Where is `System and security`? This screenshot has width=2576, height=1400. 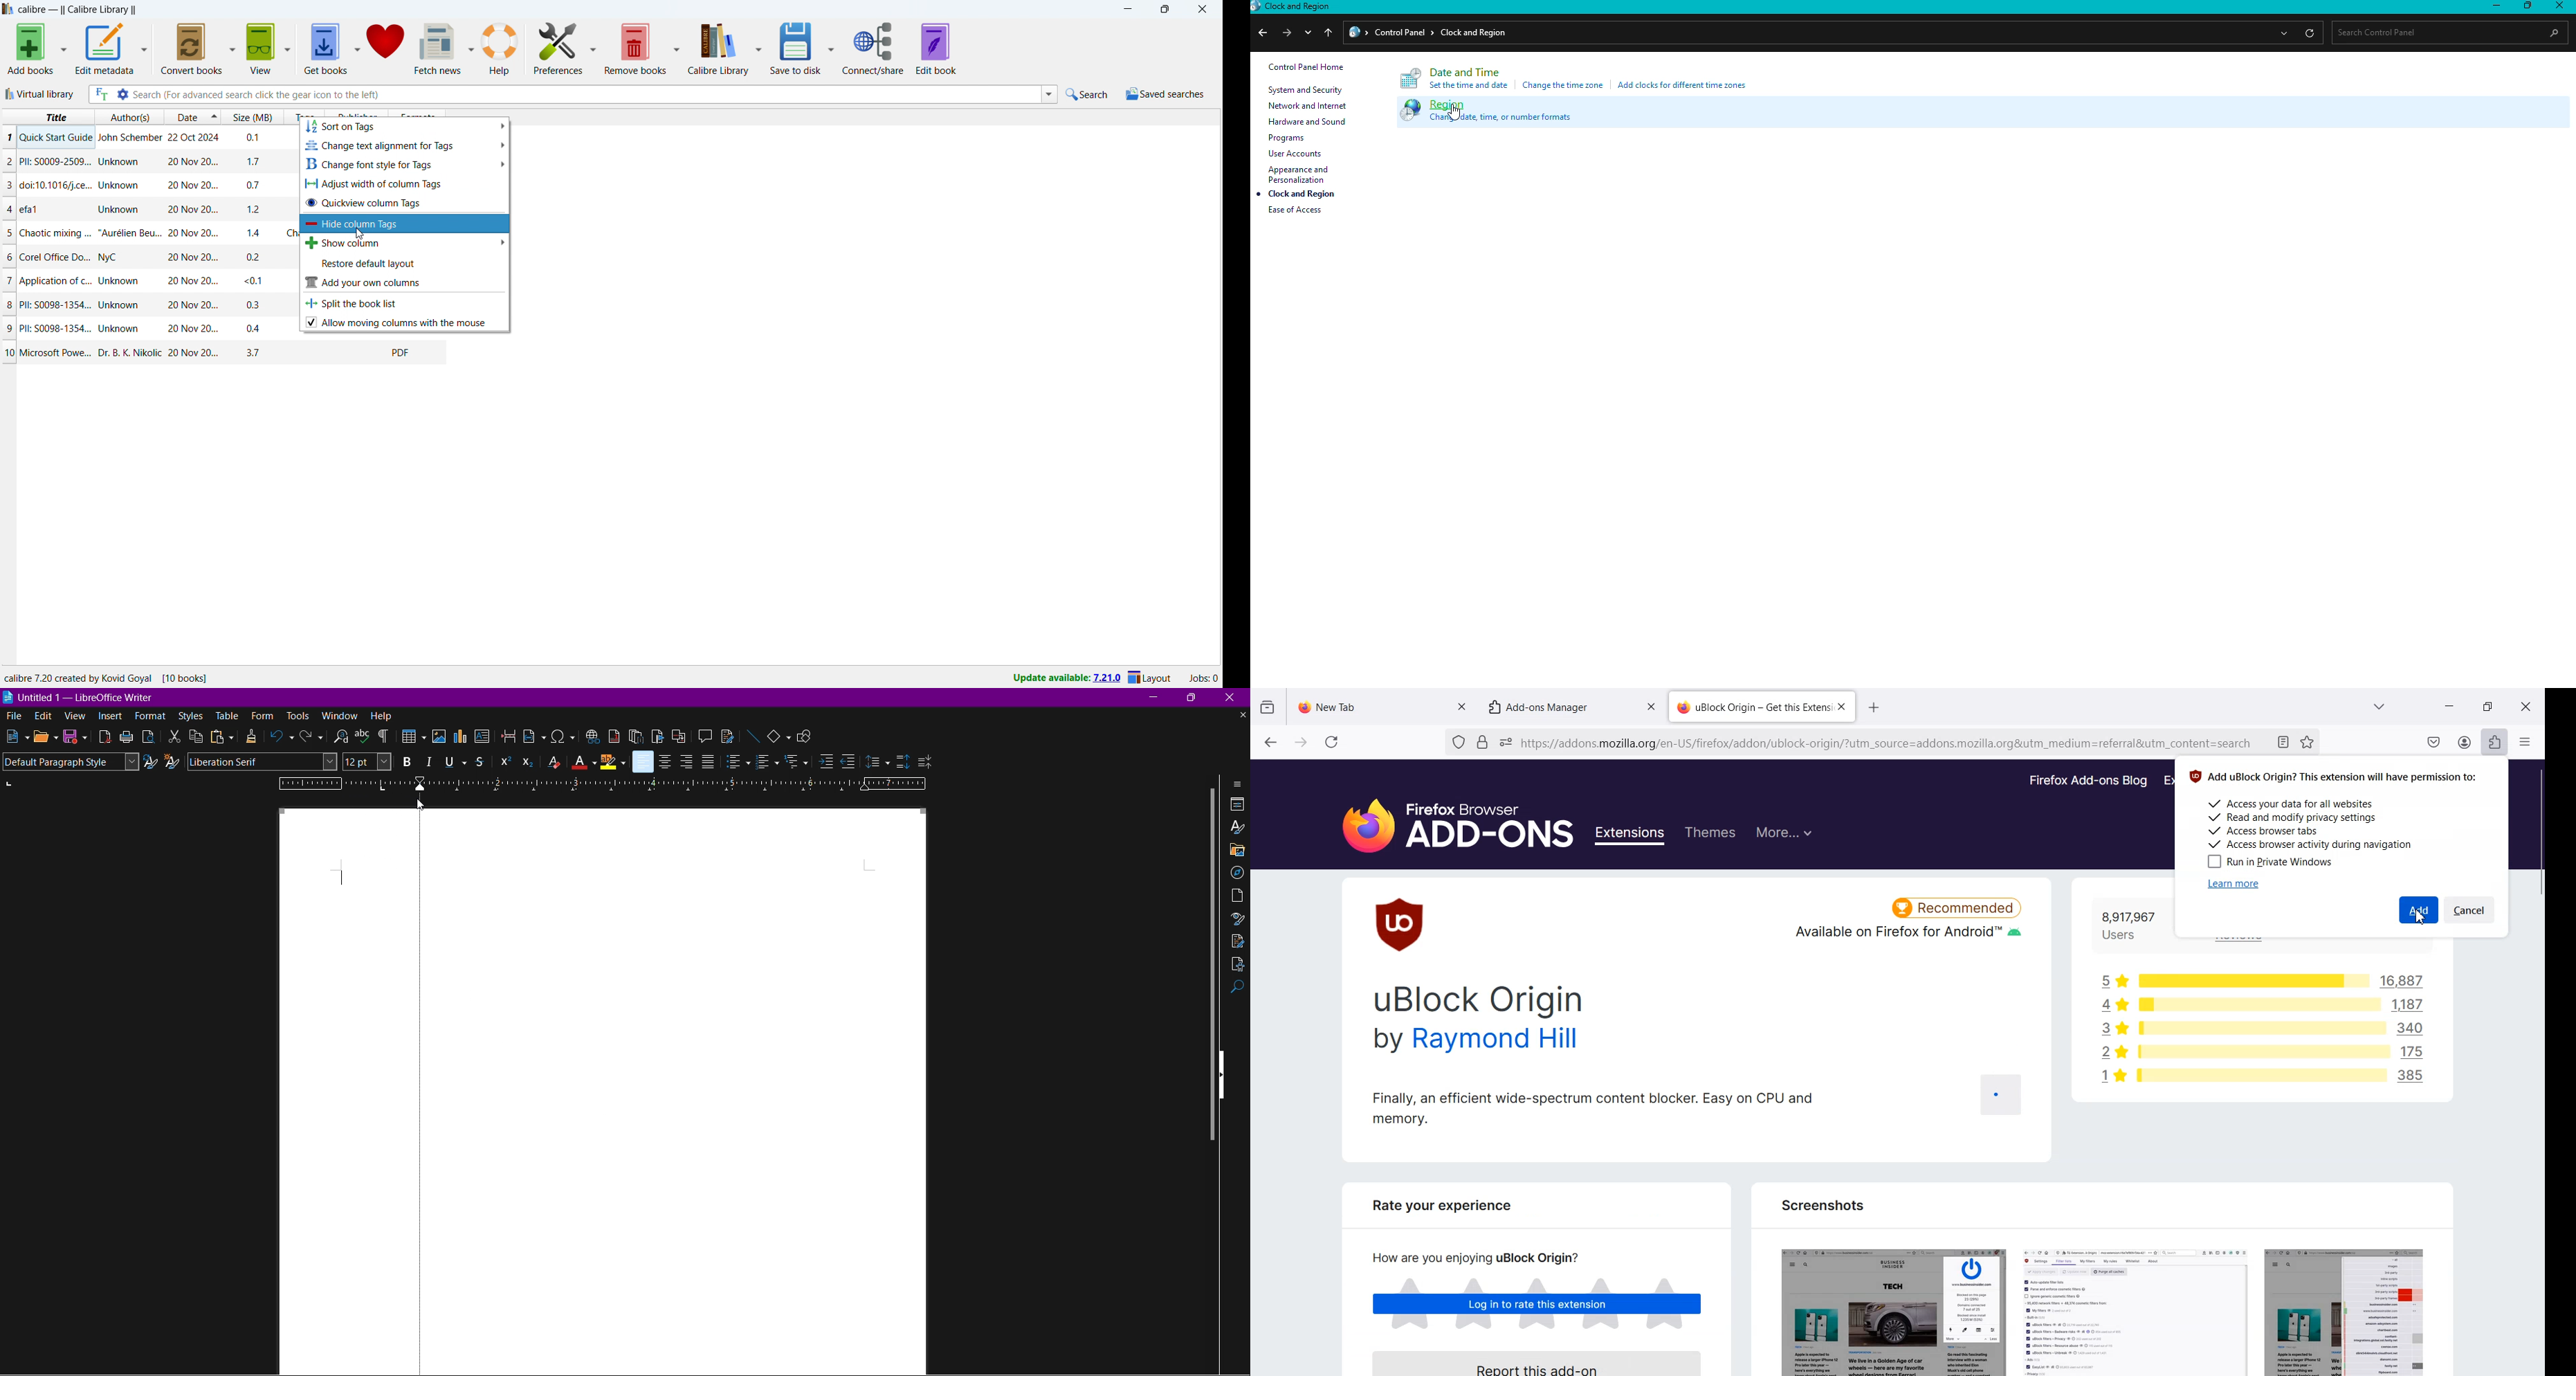
System and security is located at coordinates (1307, 89).